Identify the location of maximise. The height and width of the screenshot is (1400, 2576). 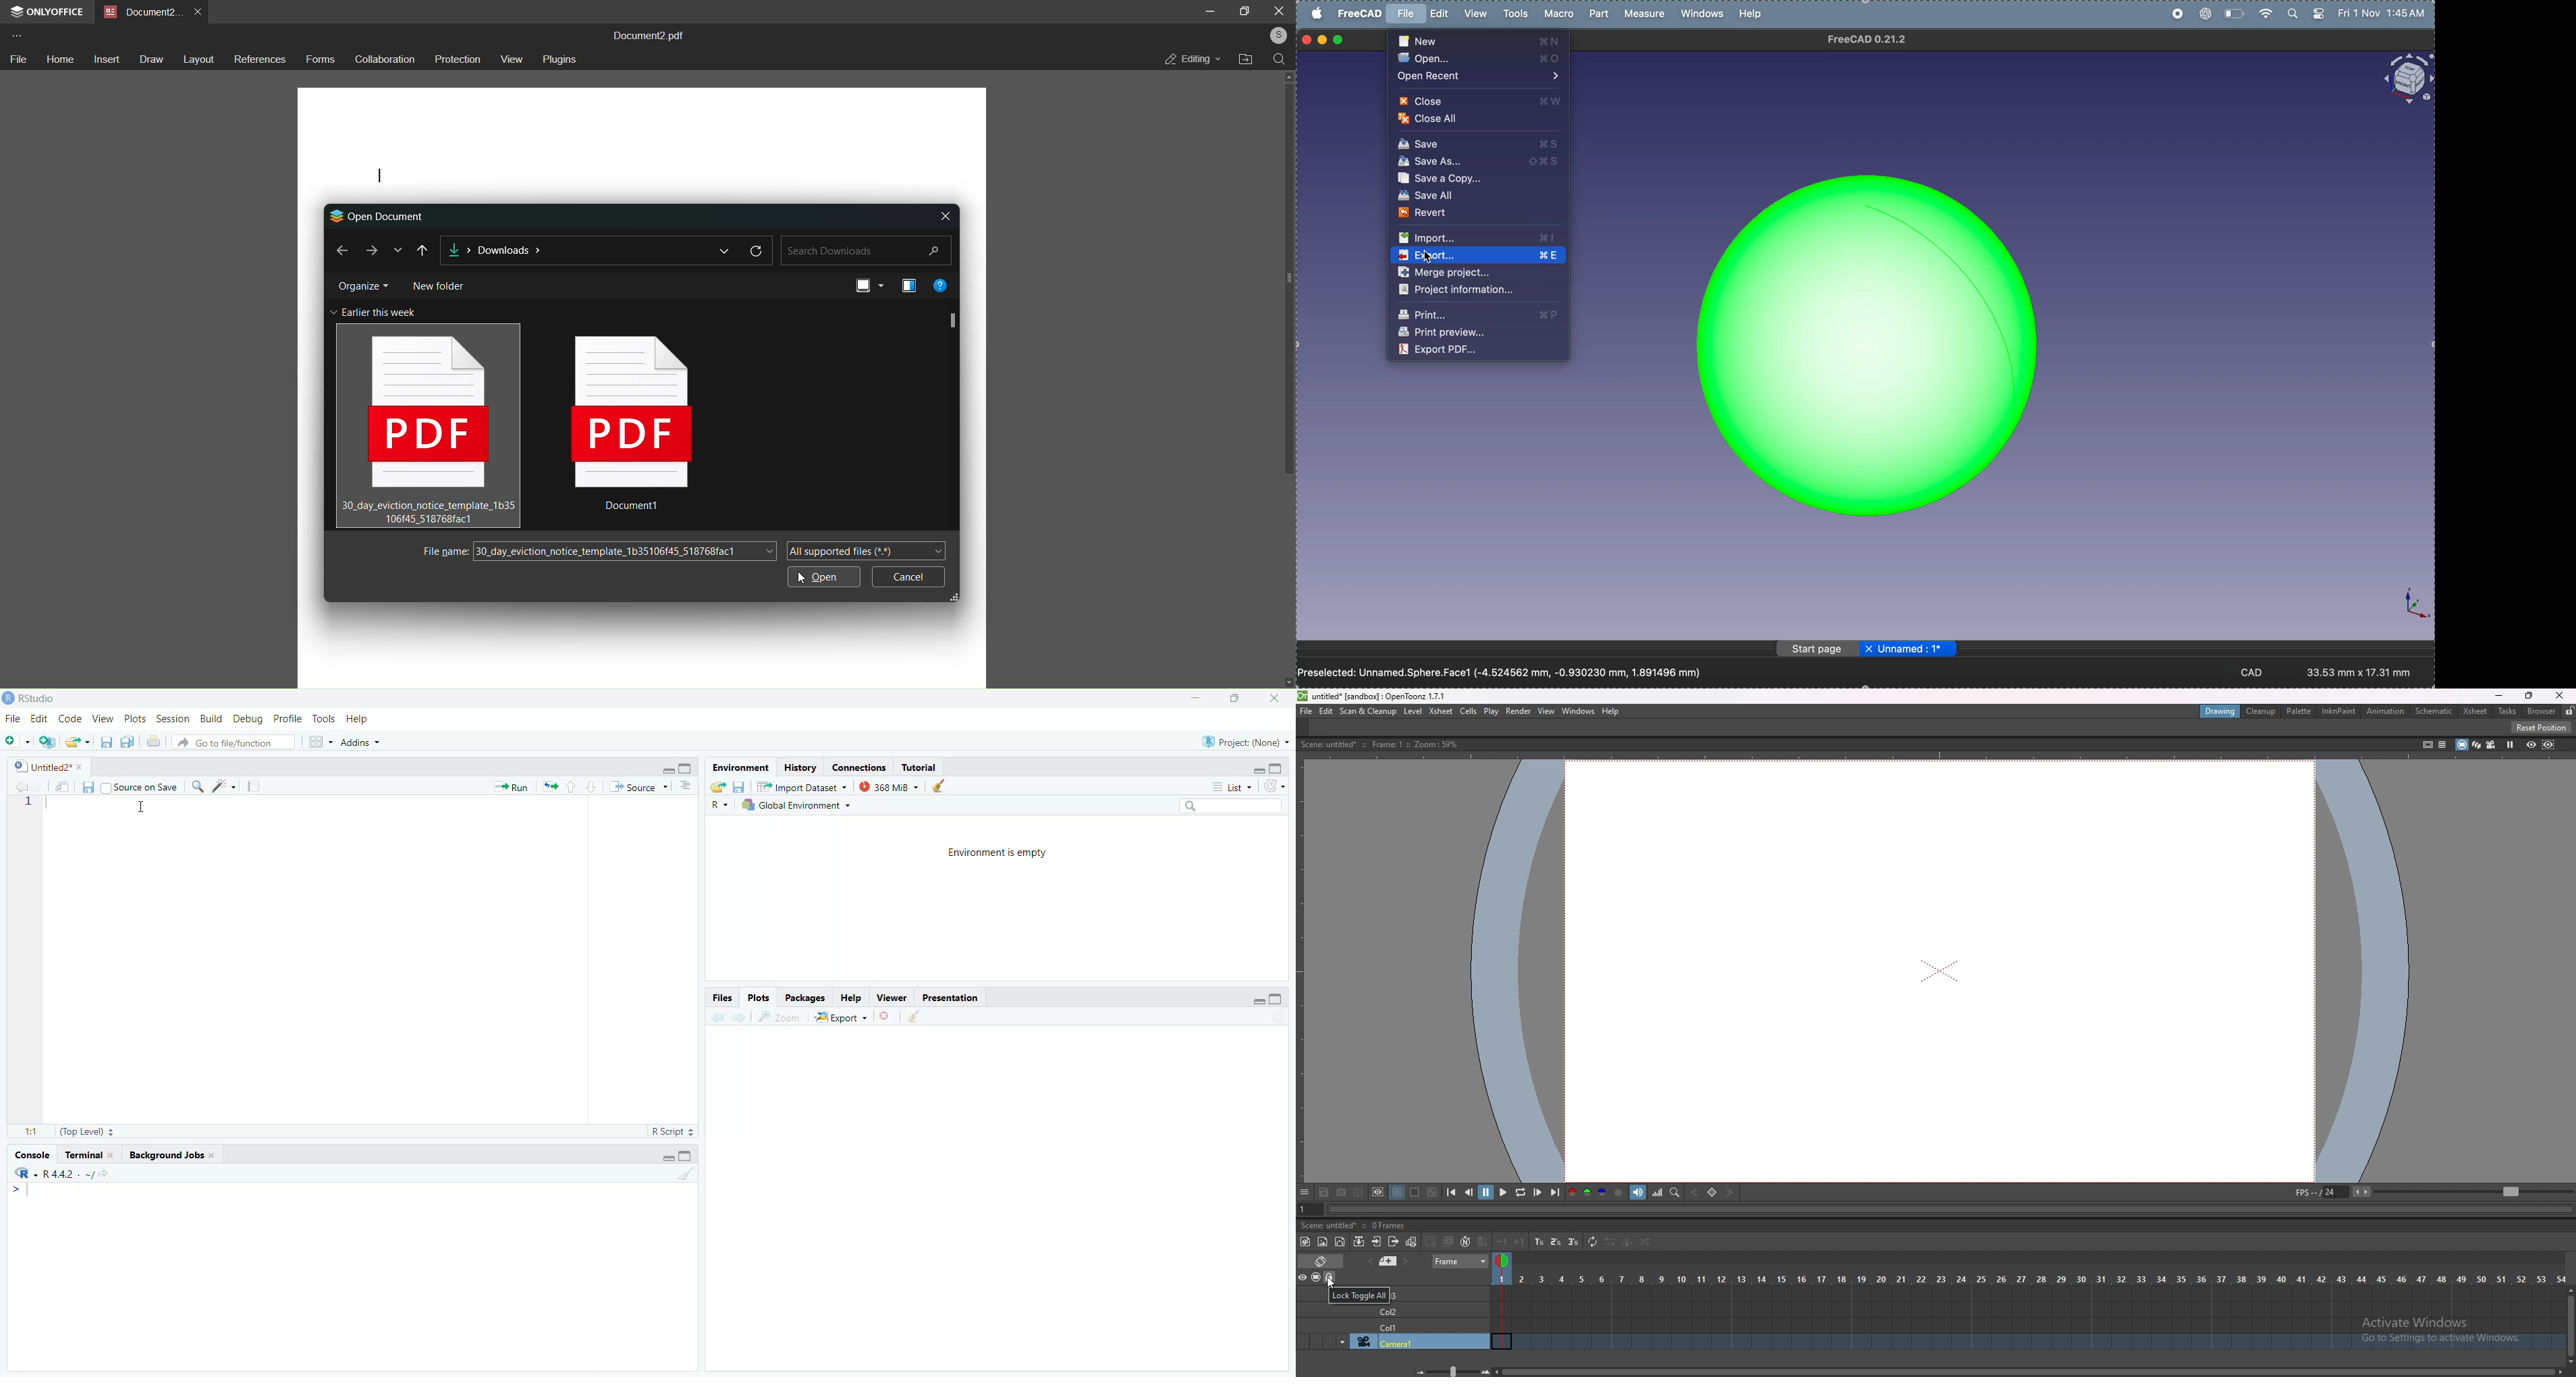
(1238, 699).